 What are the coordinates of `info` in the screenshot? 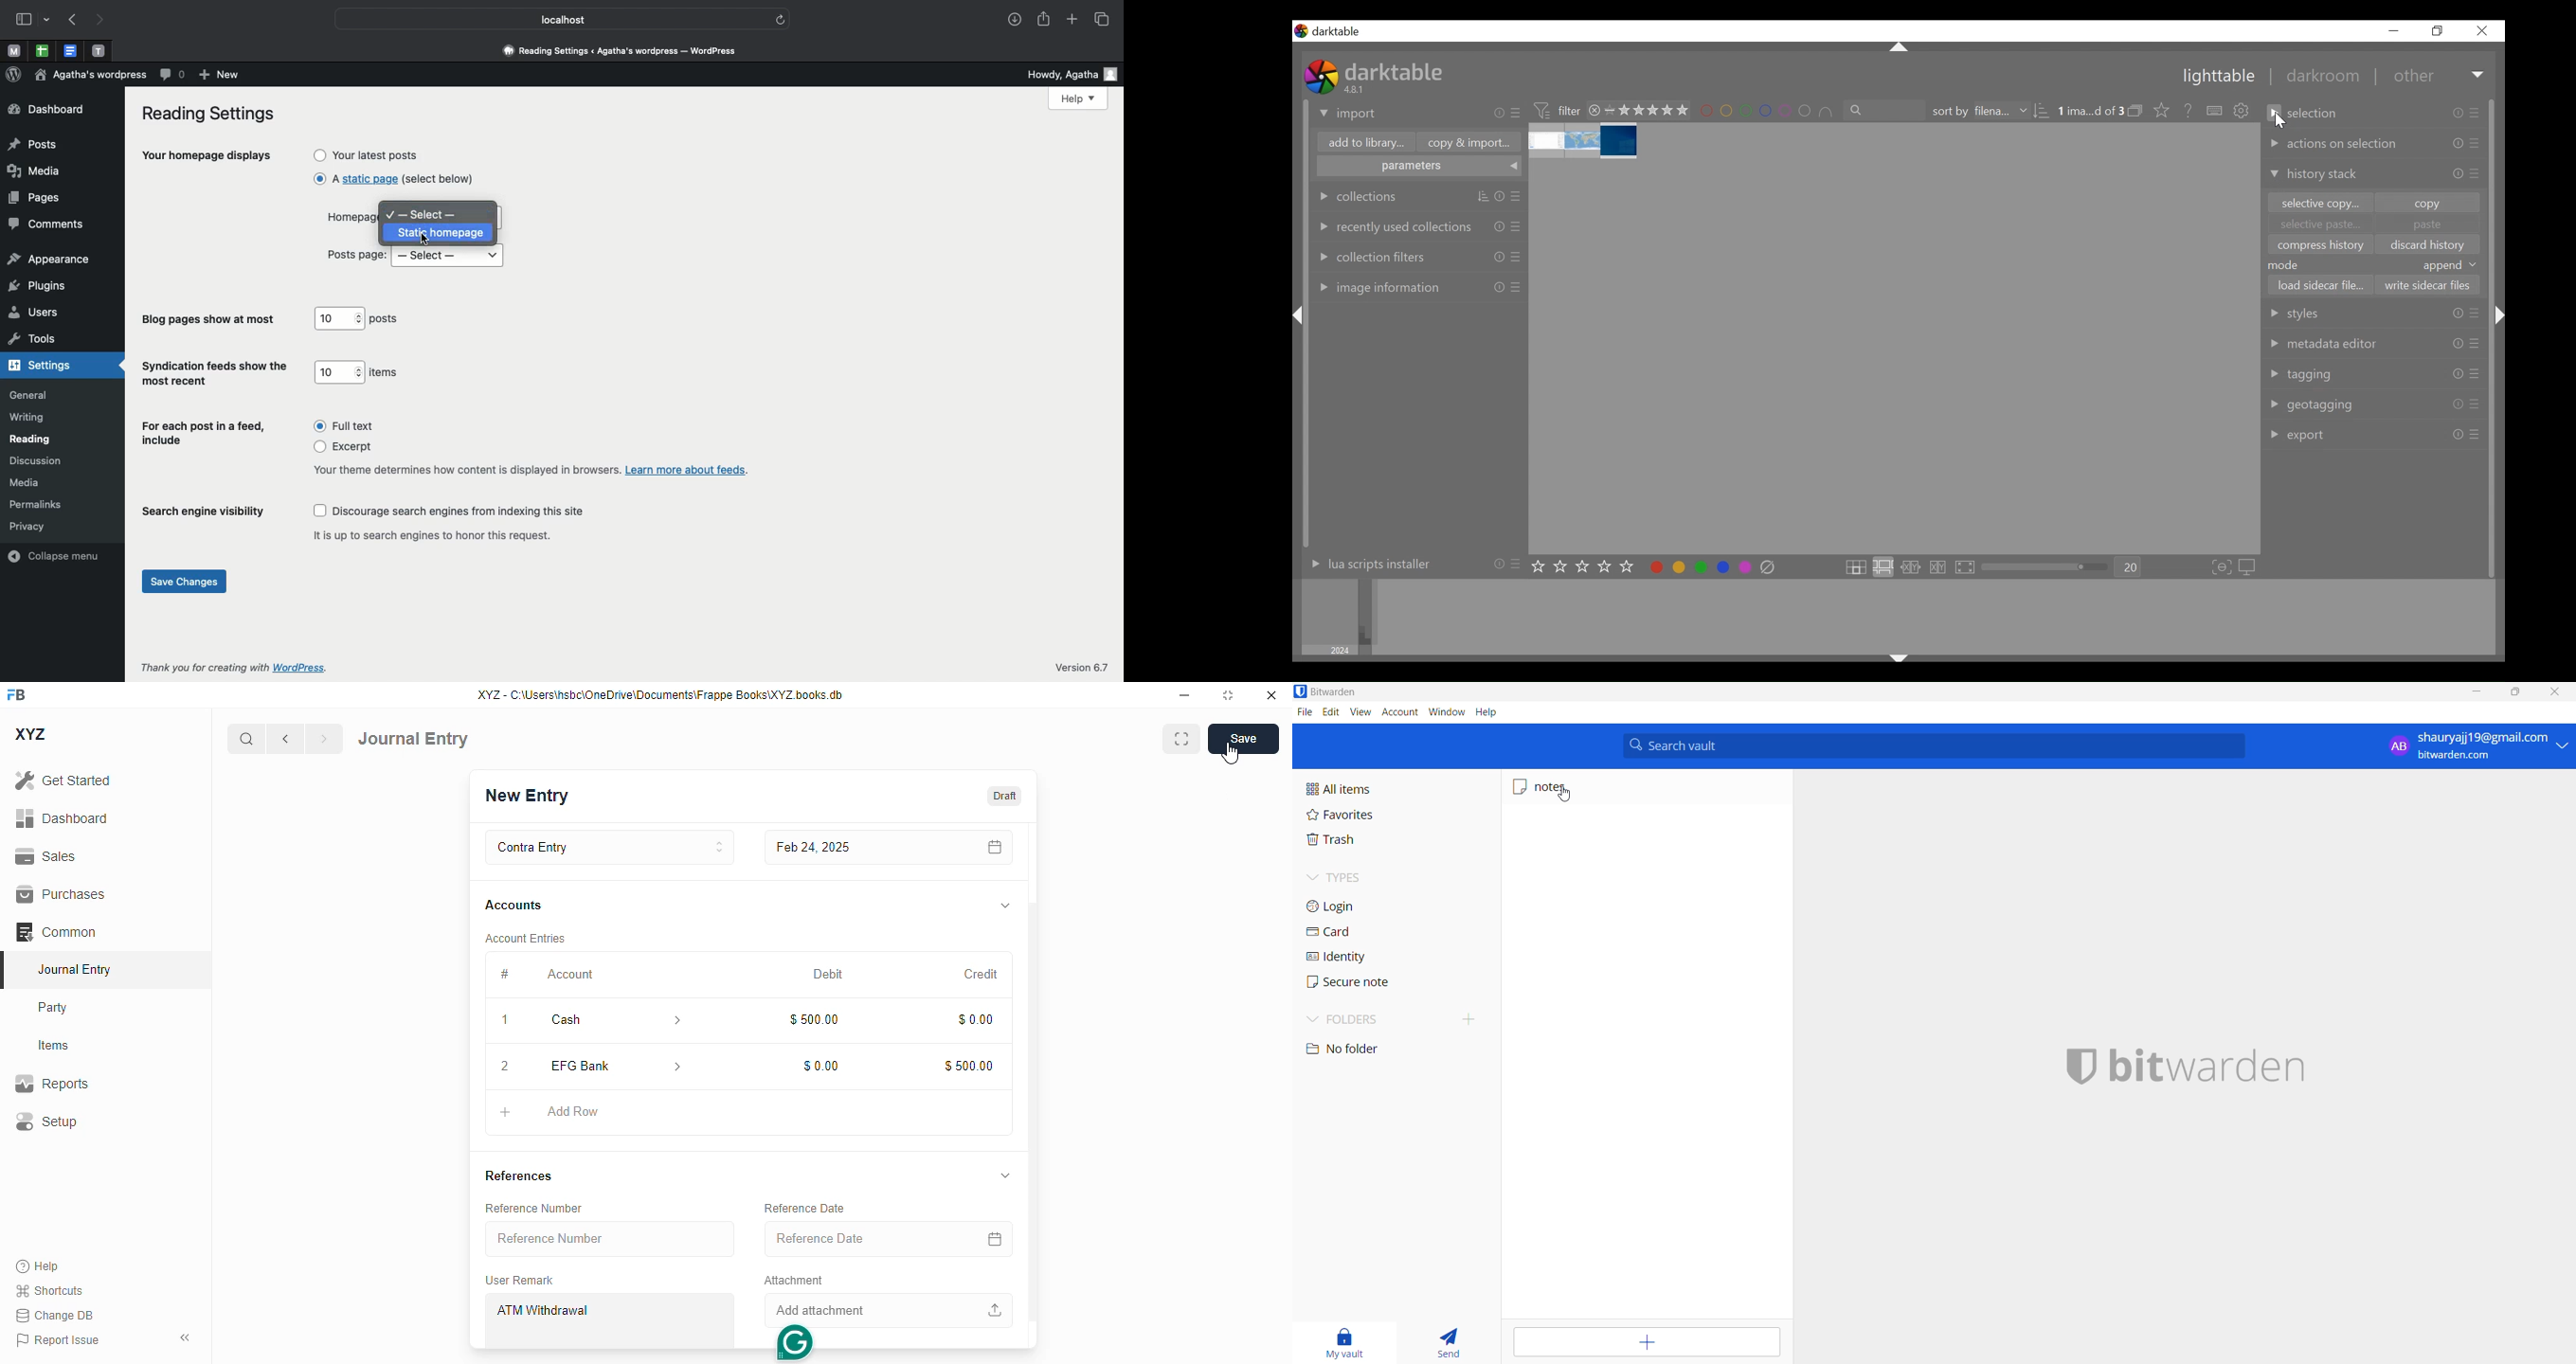 It's located at (1498, 563).